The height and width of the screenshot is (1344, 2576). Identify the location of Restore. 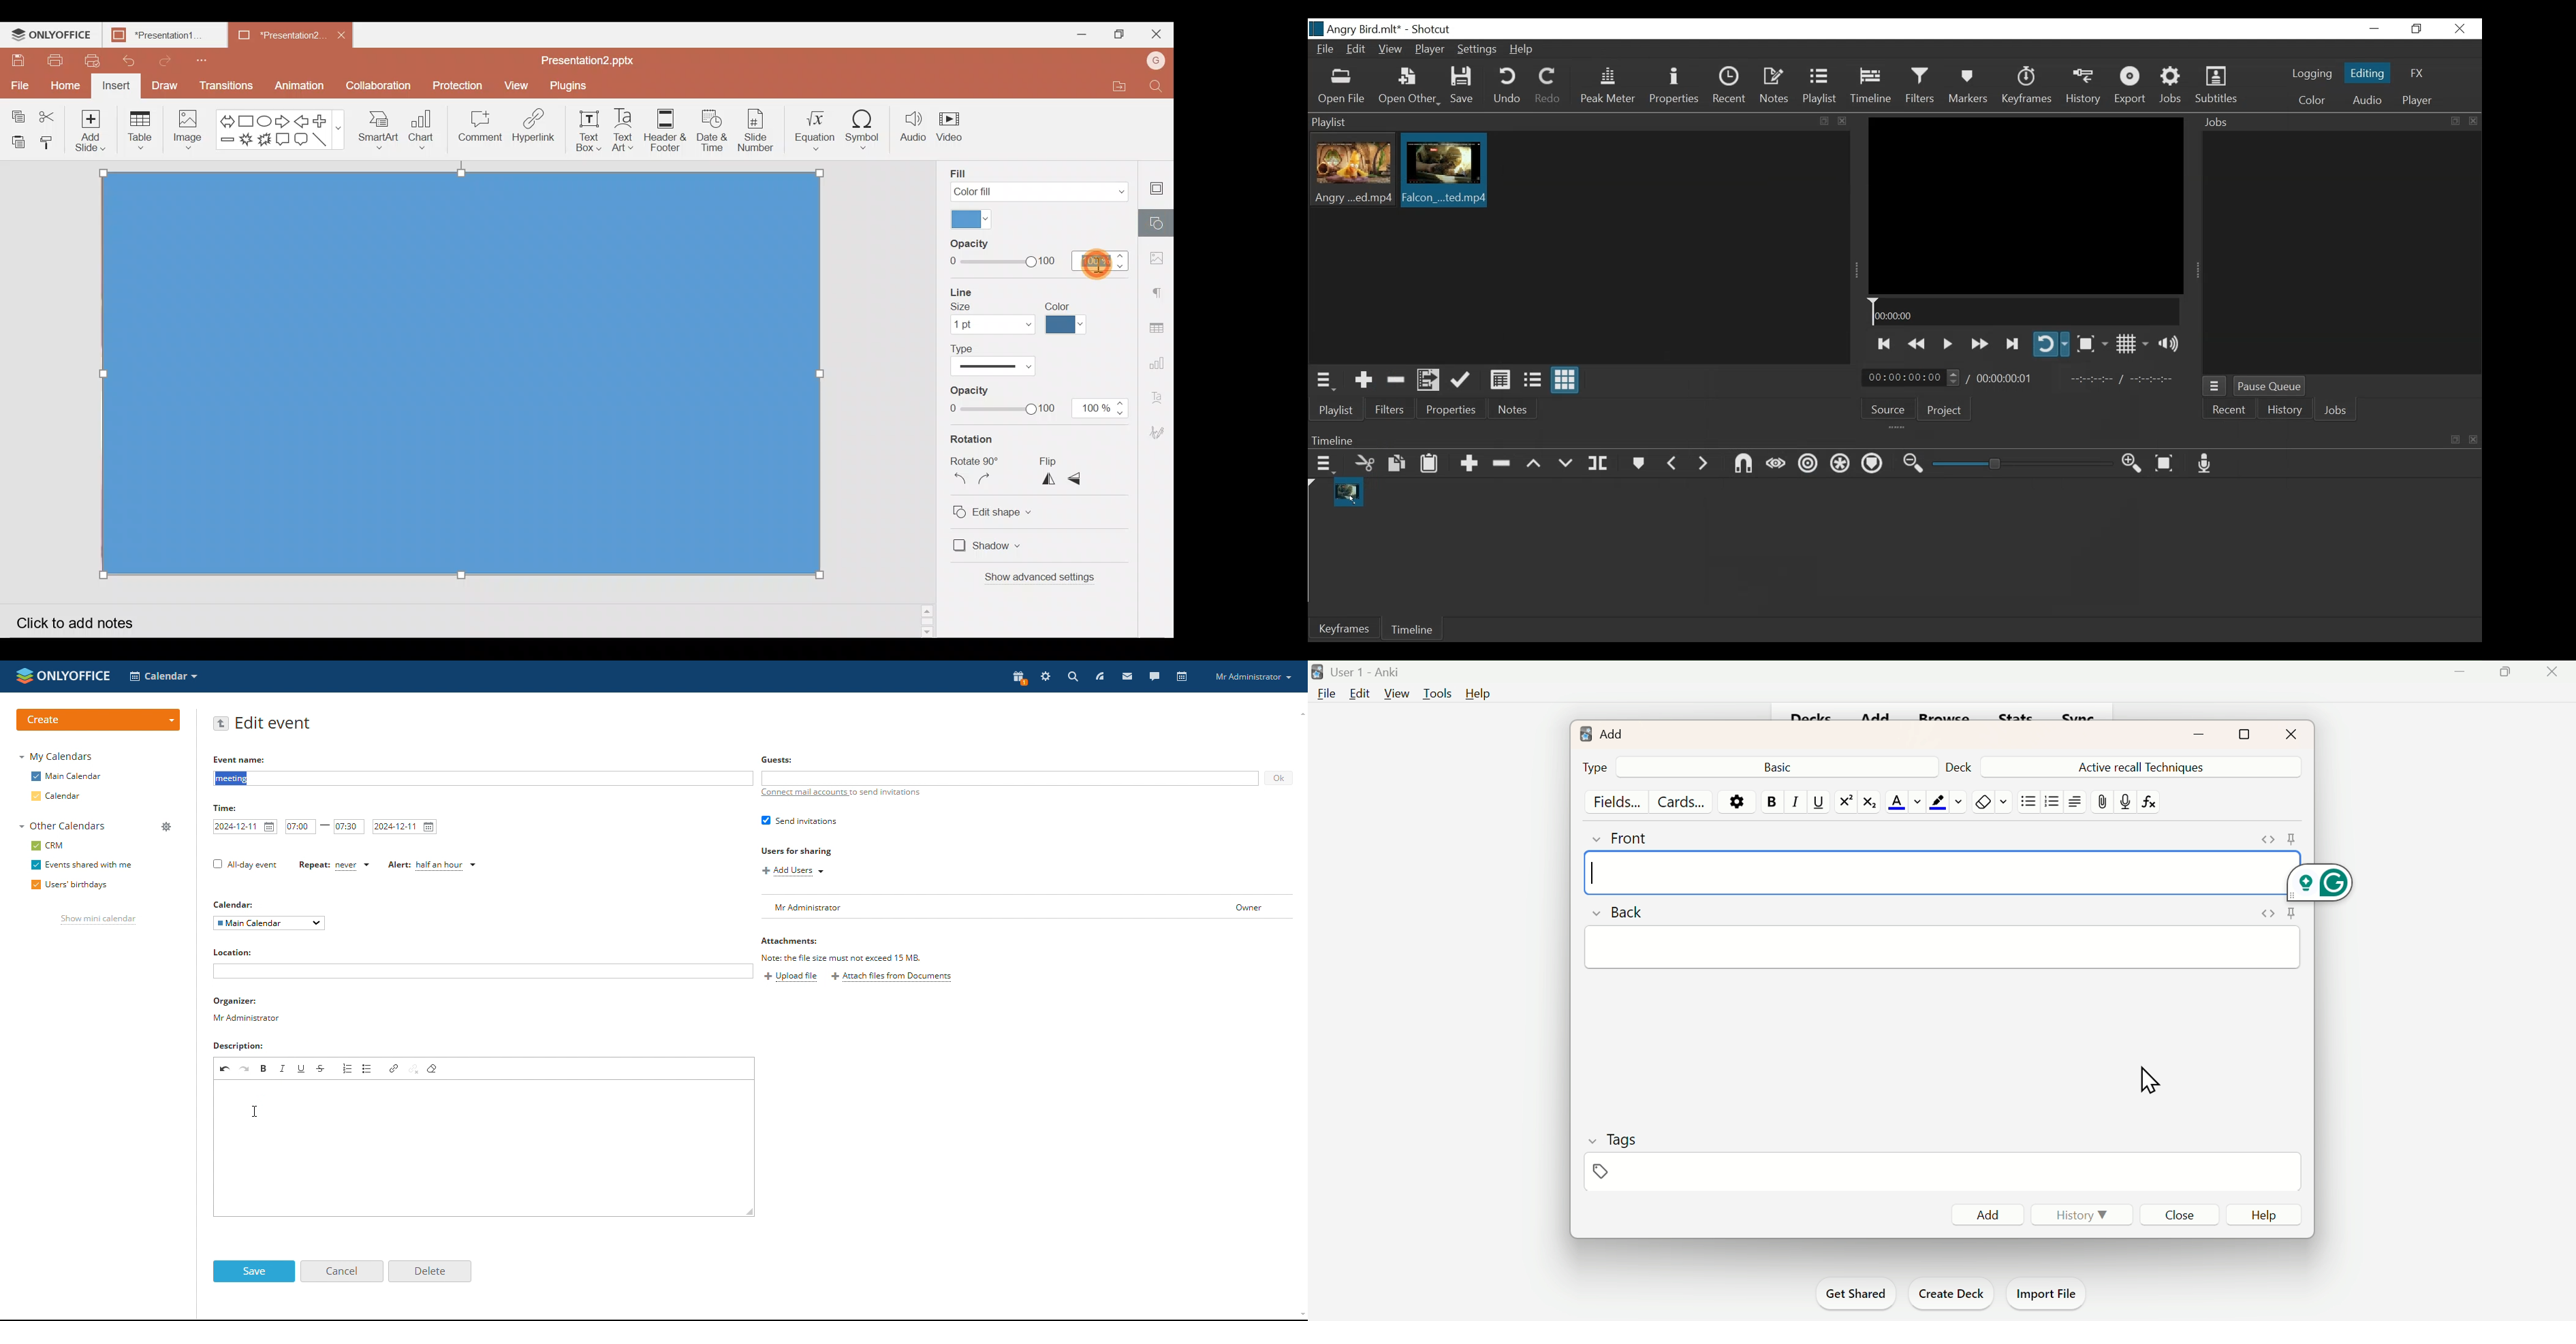
(2417, 29).